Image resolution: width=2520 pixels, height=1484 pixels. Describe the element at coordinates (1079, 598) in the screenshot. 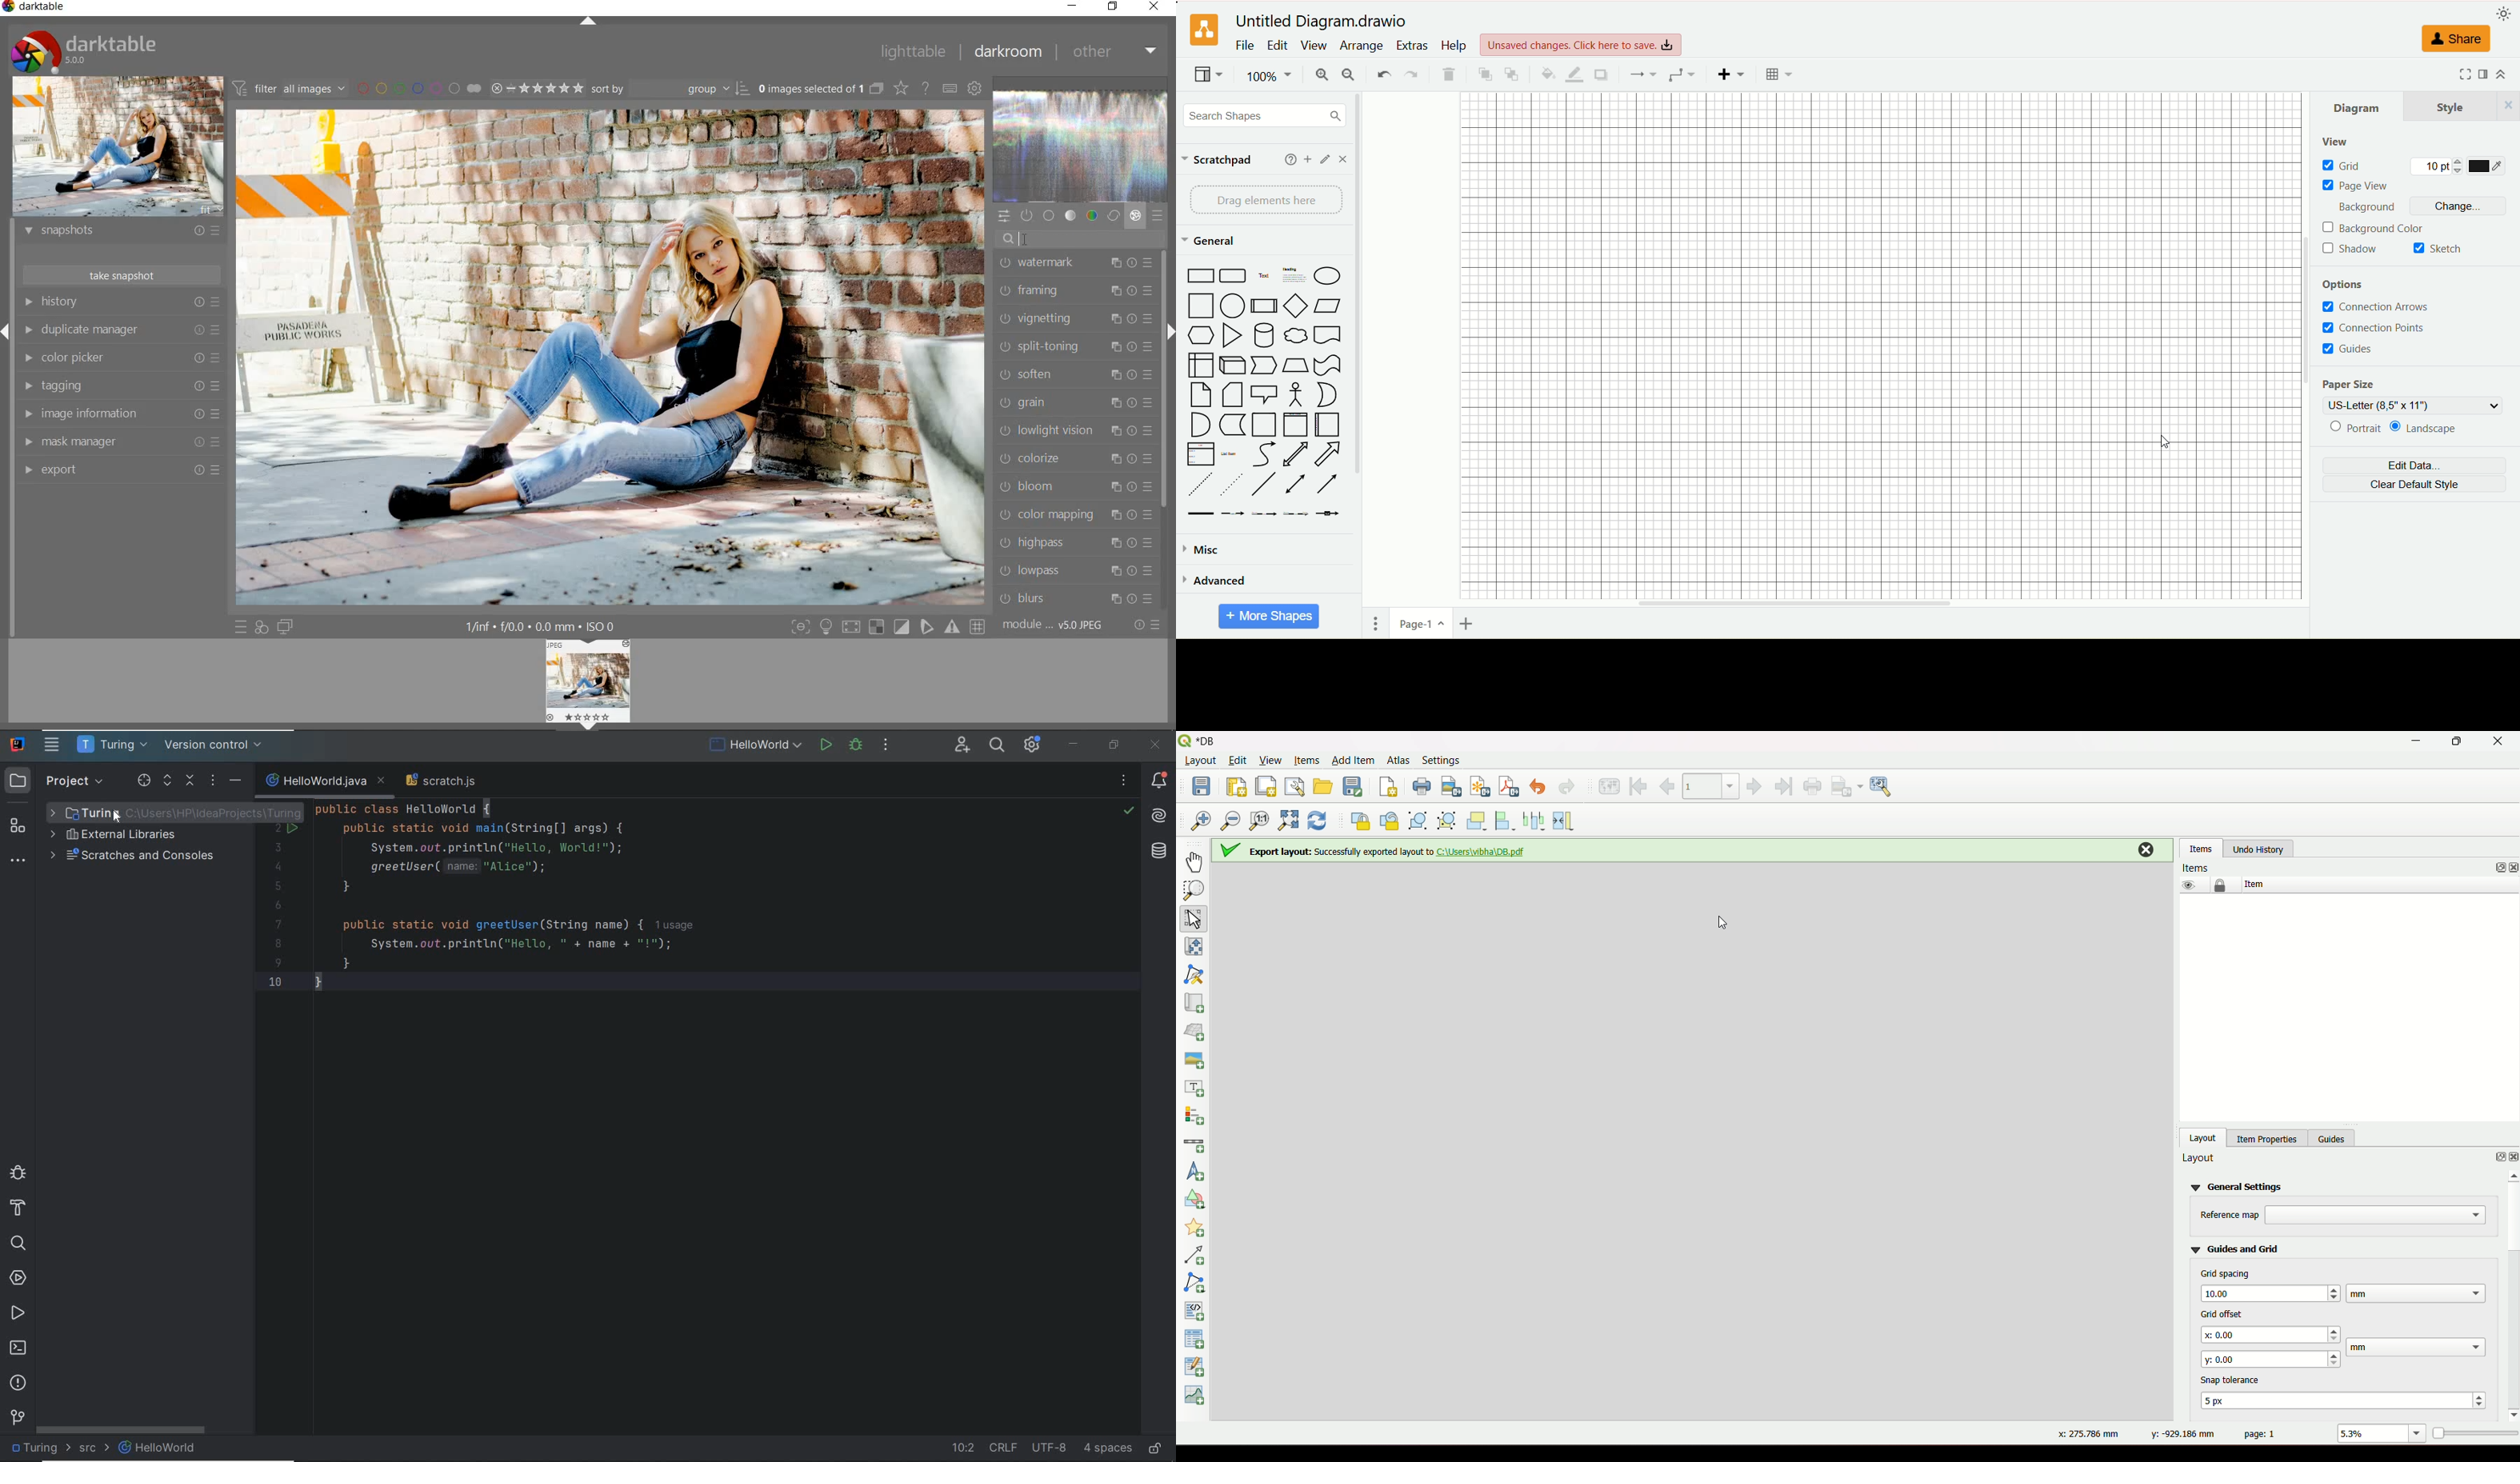

I see `blurs` at that location.